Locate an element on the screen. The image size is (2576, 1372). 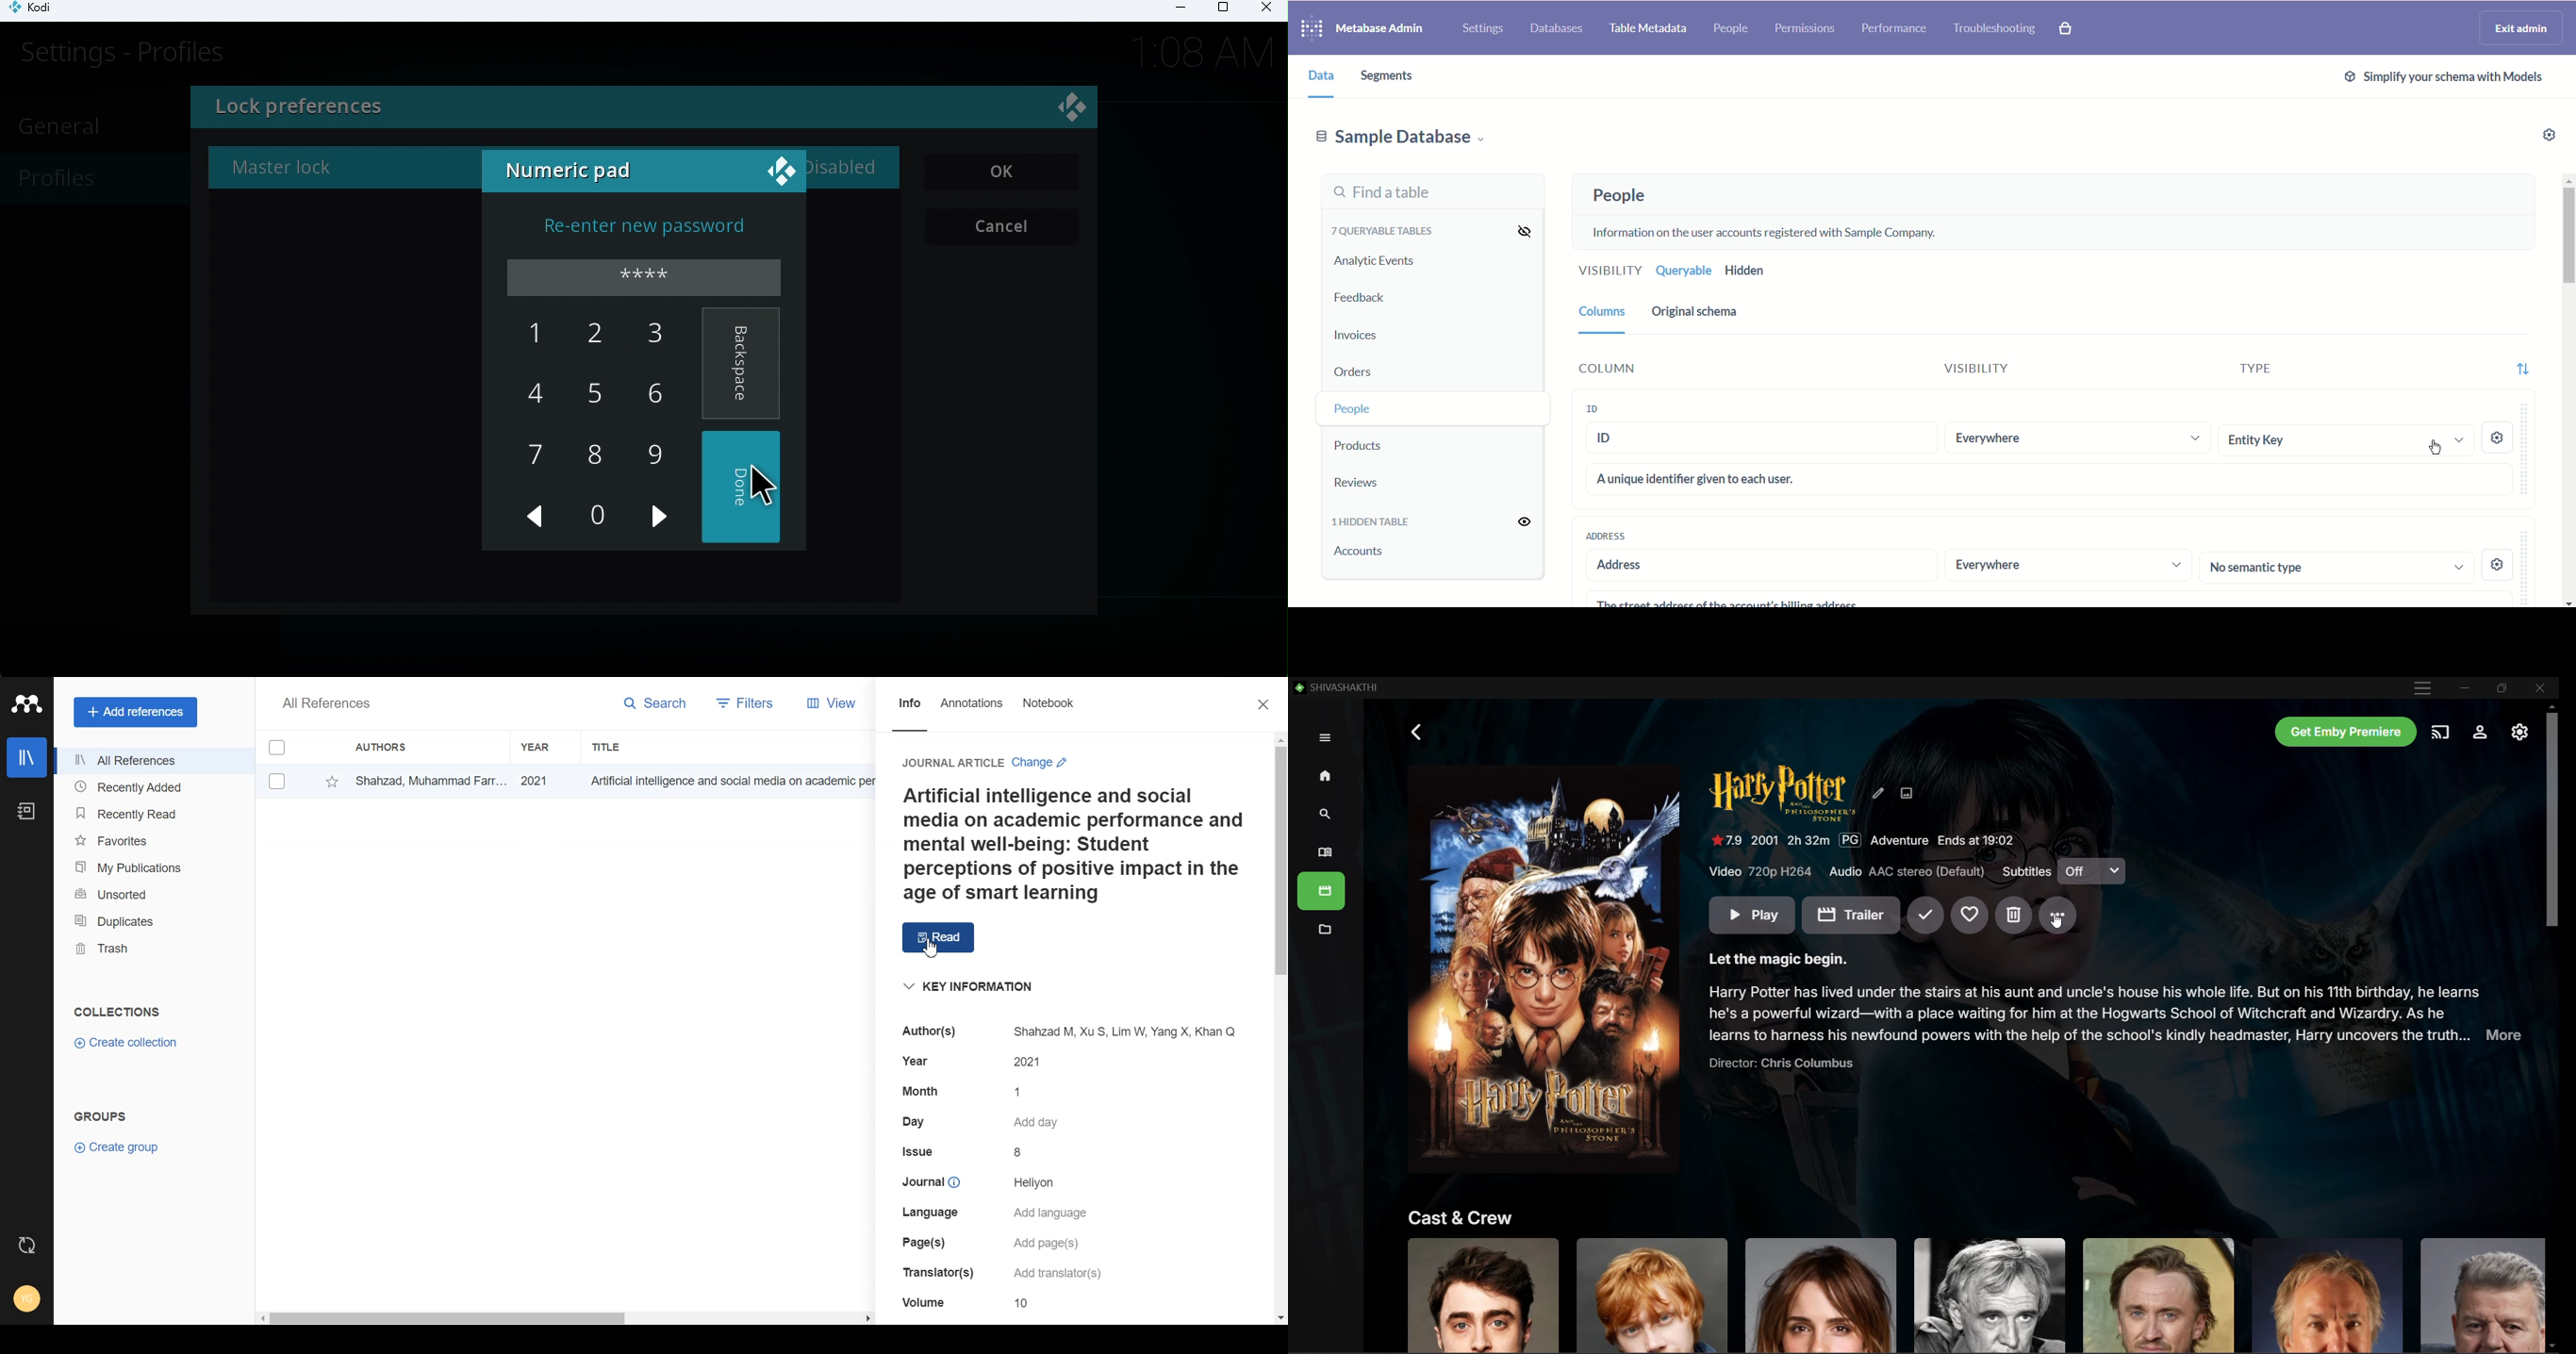
change is located at coordinates (1044, 763).